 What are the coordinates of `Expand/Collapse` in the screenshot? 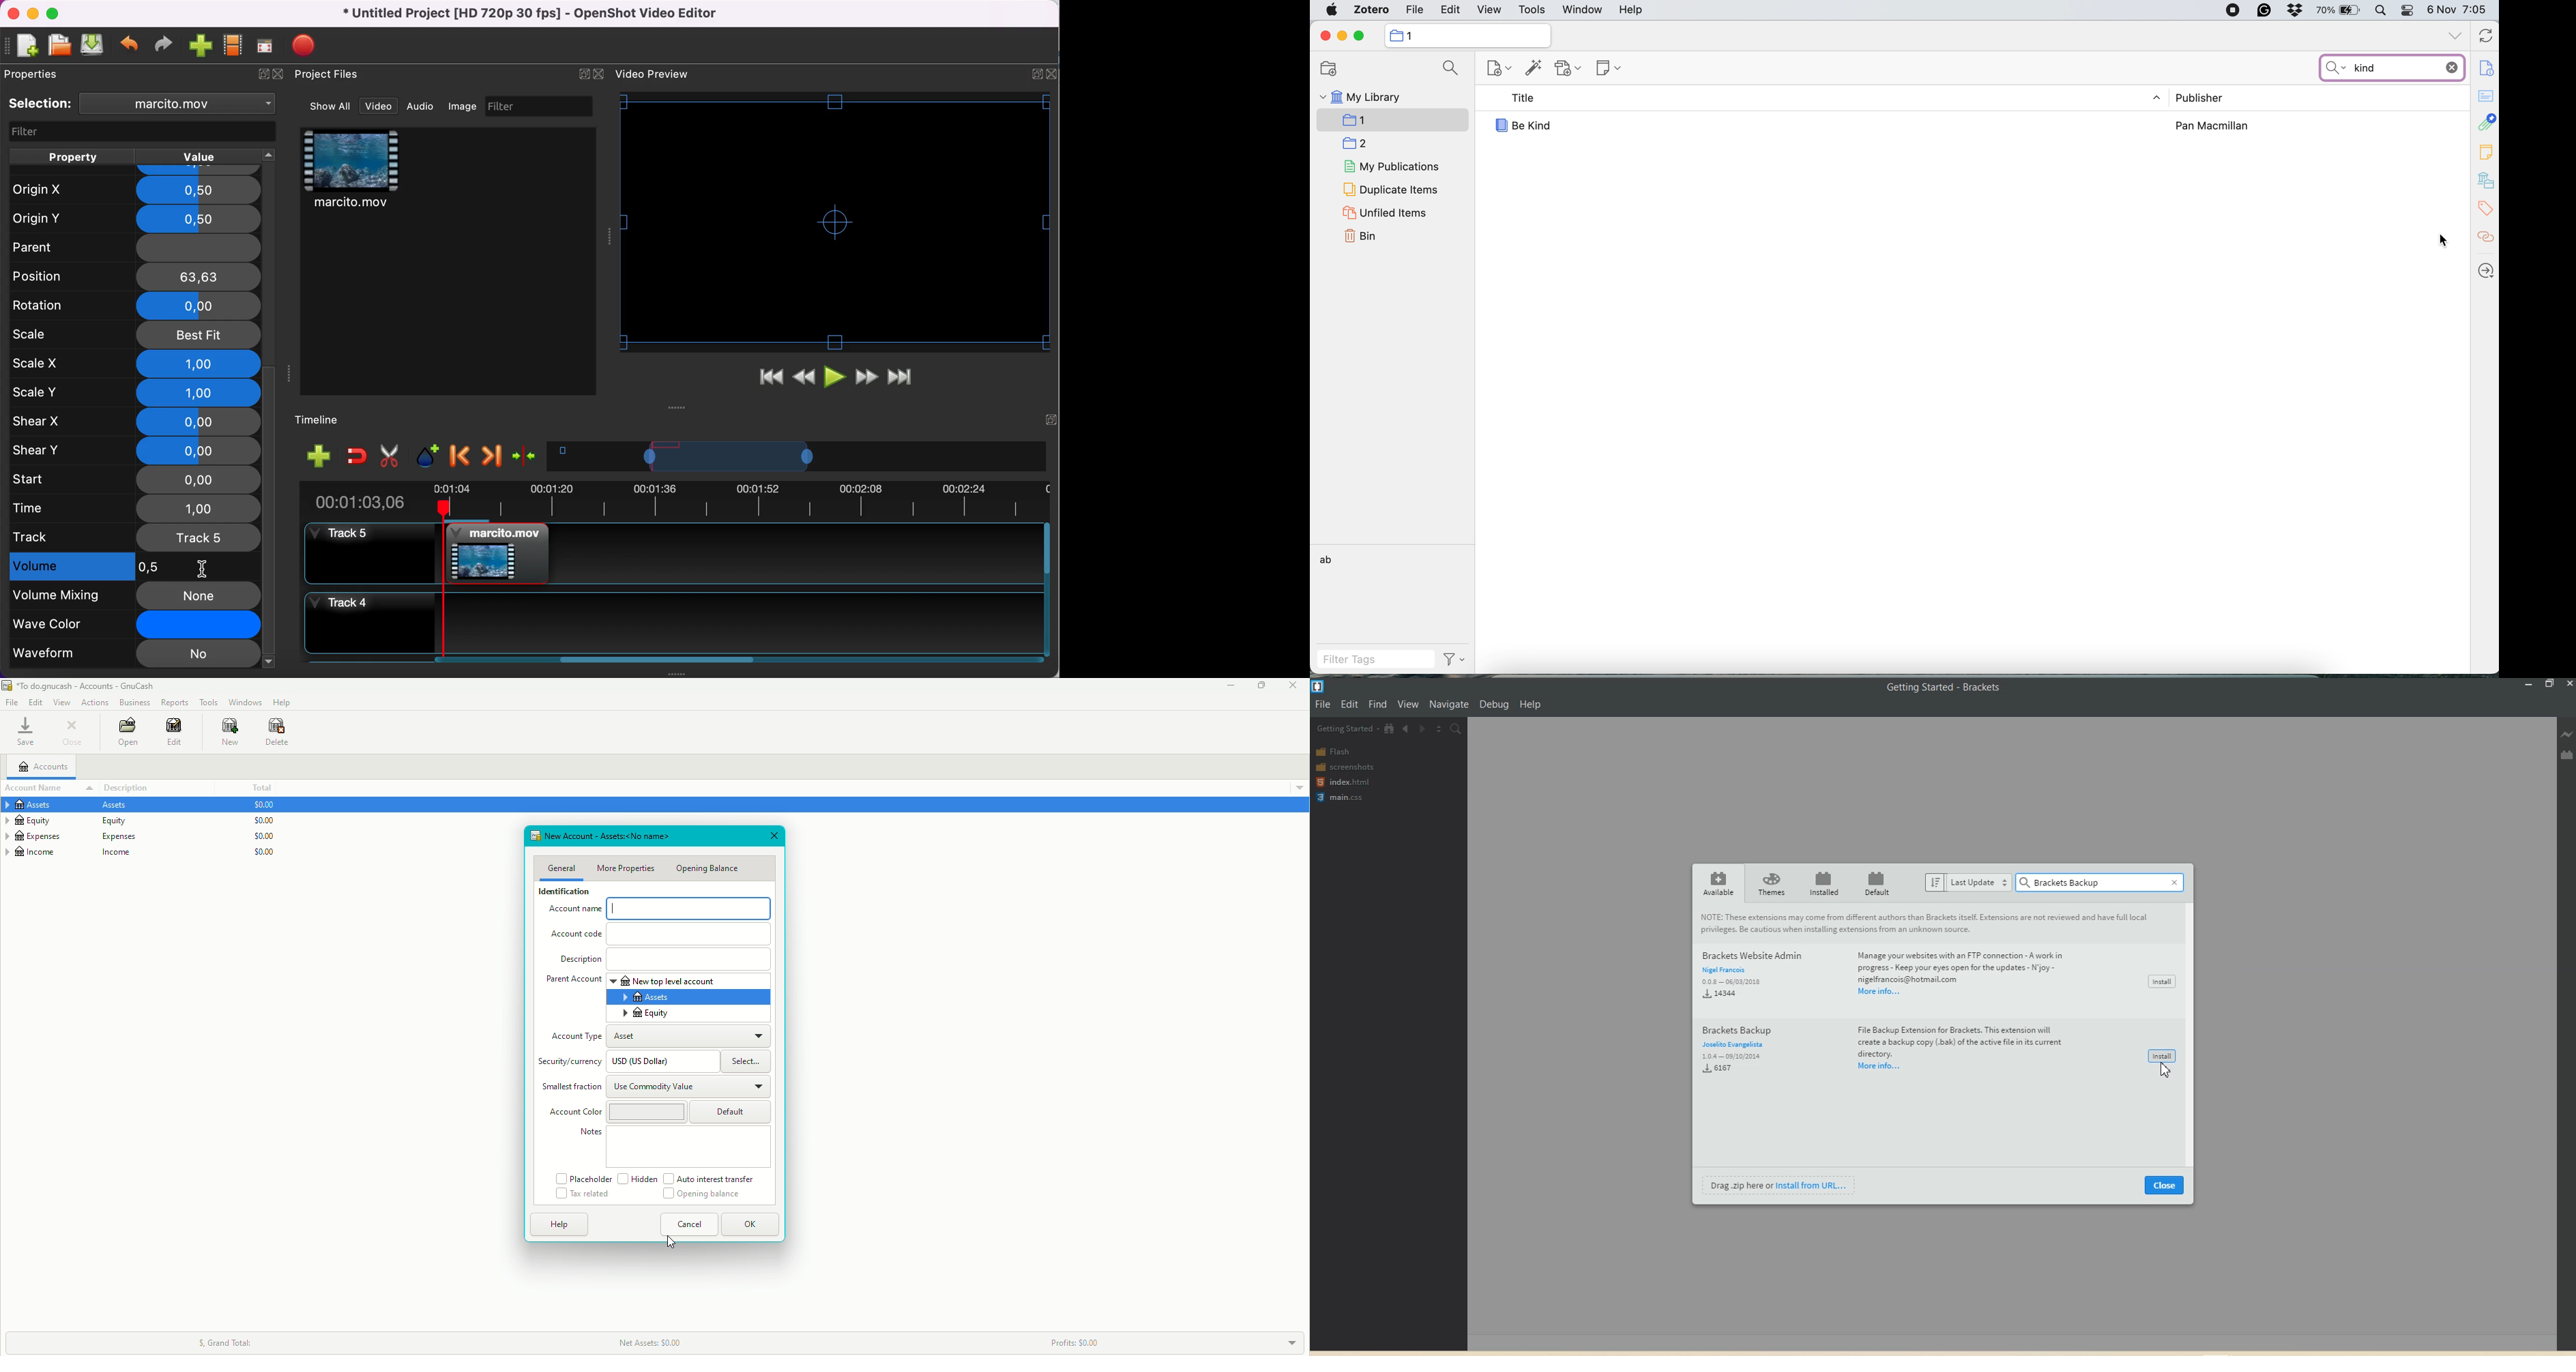 It's located at (584, 74).